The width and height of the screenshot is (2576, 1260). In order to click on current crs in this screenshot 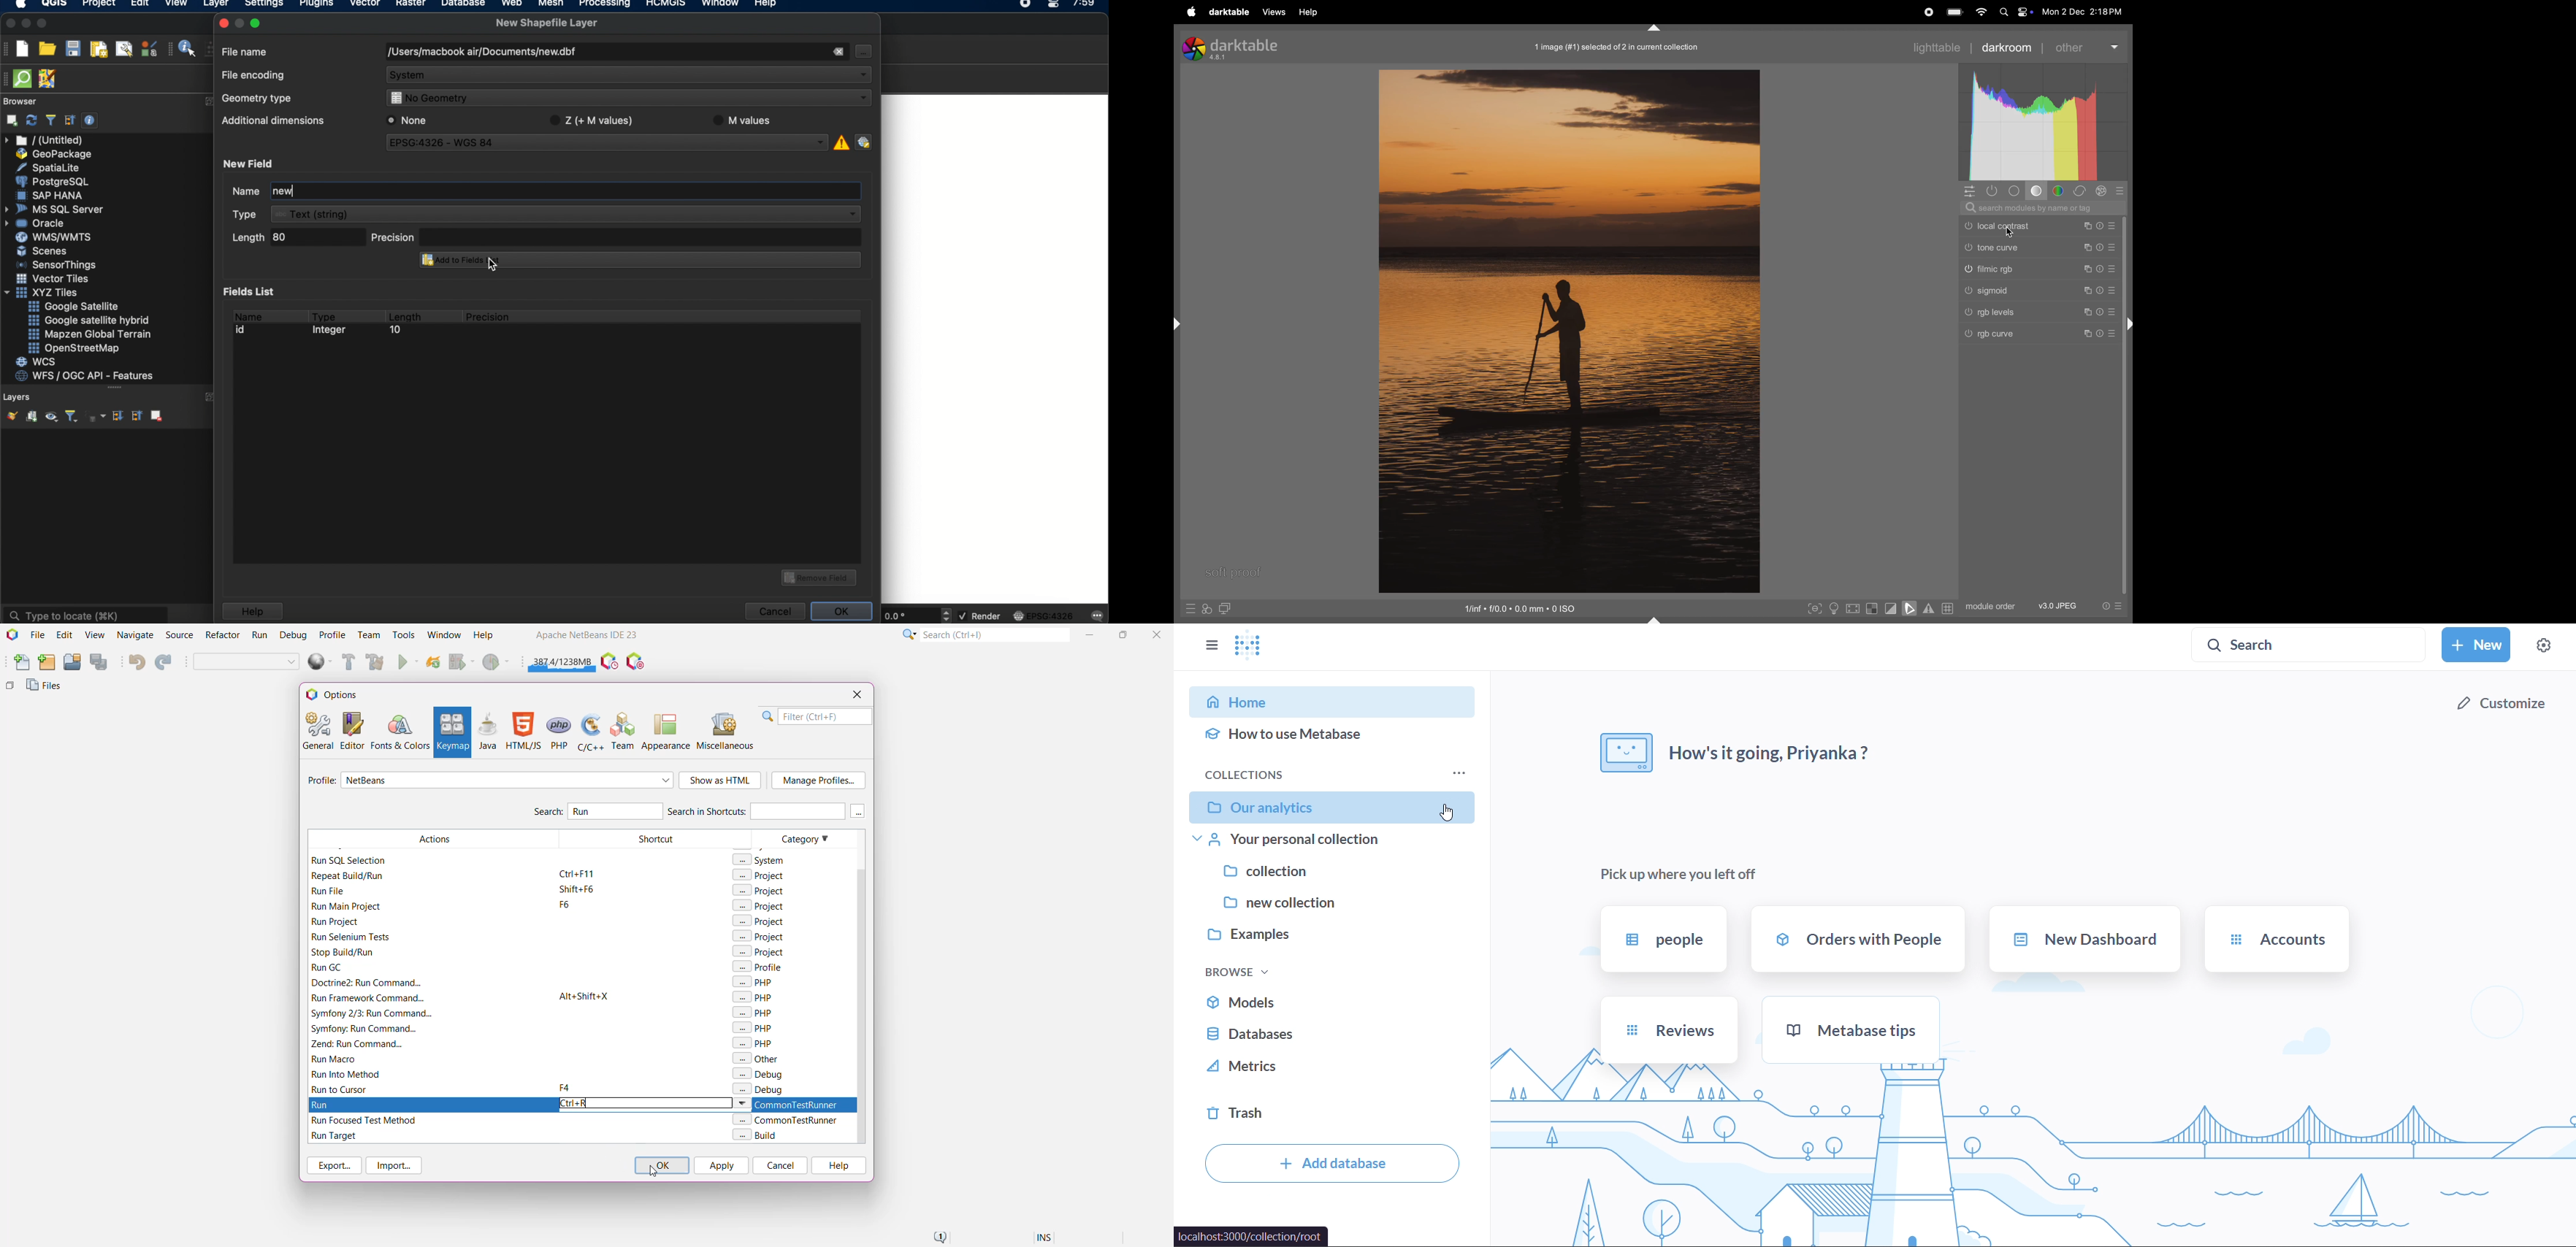, I will do `click(1044, 615)`.